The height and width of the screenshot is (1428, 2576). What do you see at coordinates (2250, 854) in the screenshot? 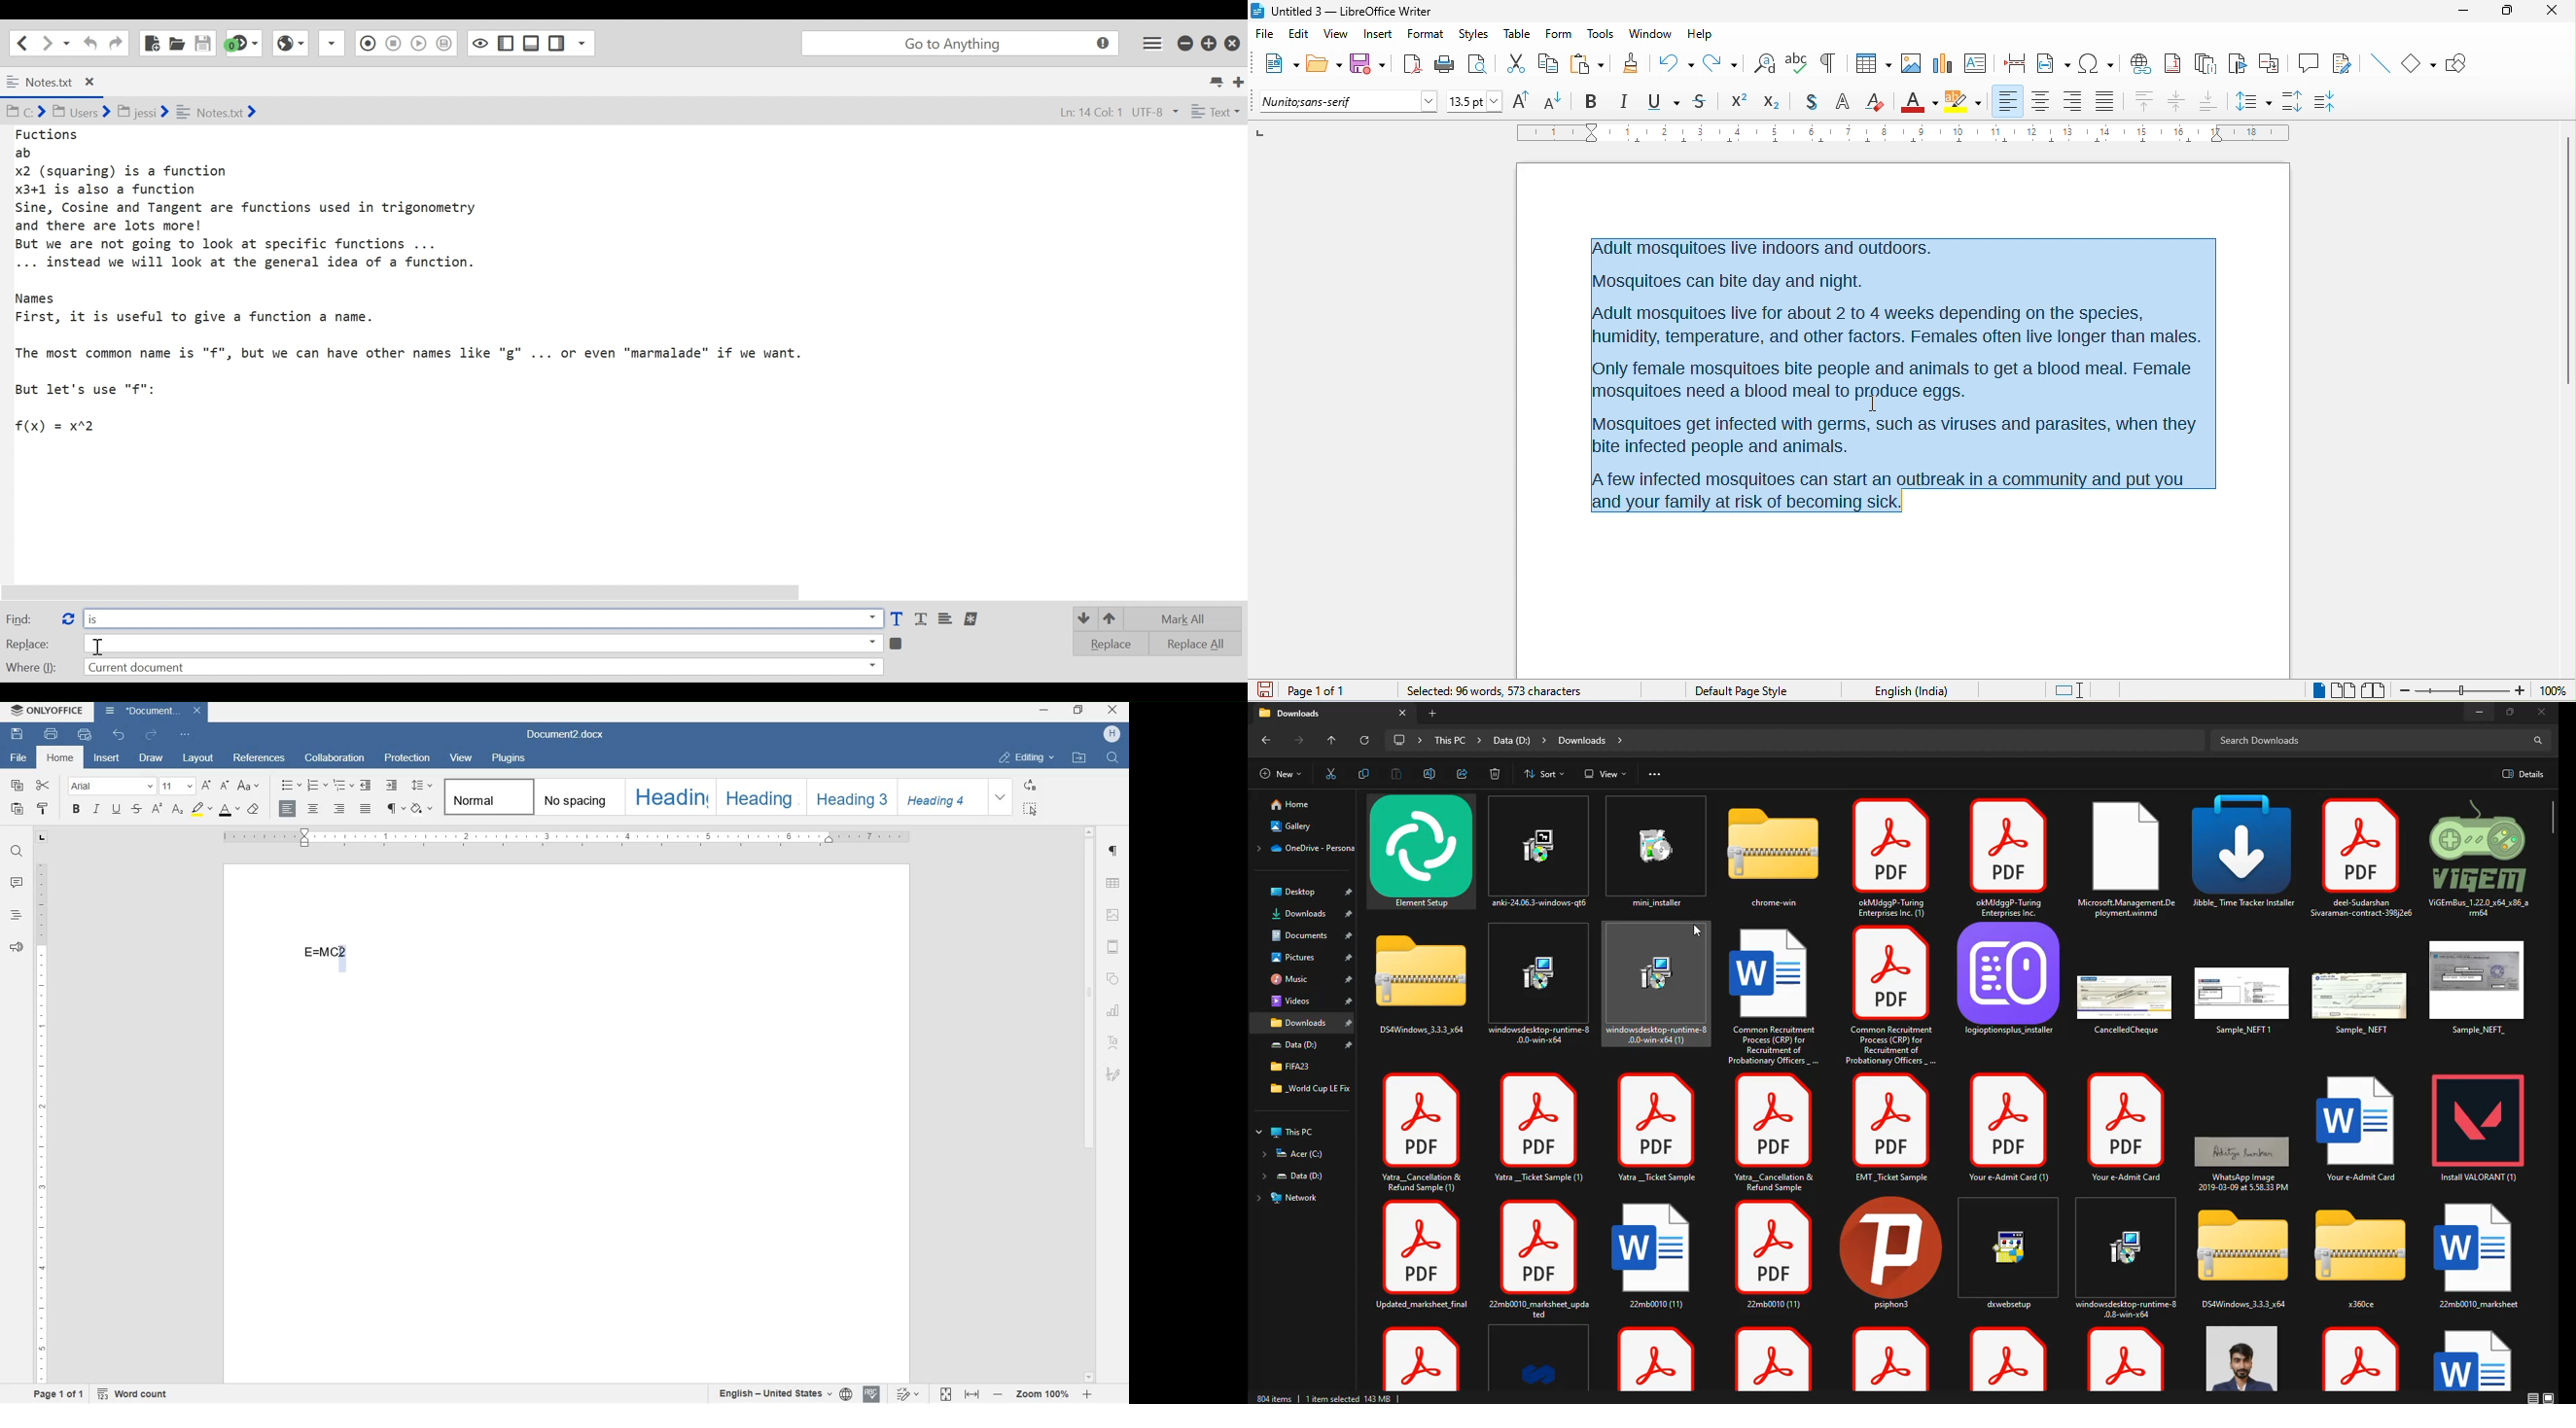
I see `file` at bounding box center [2250, 854].